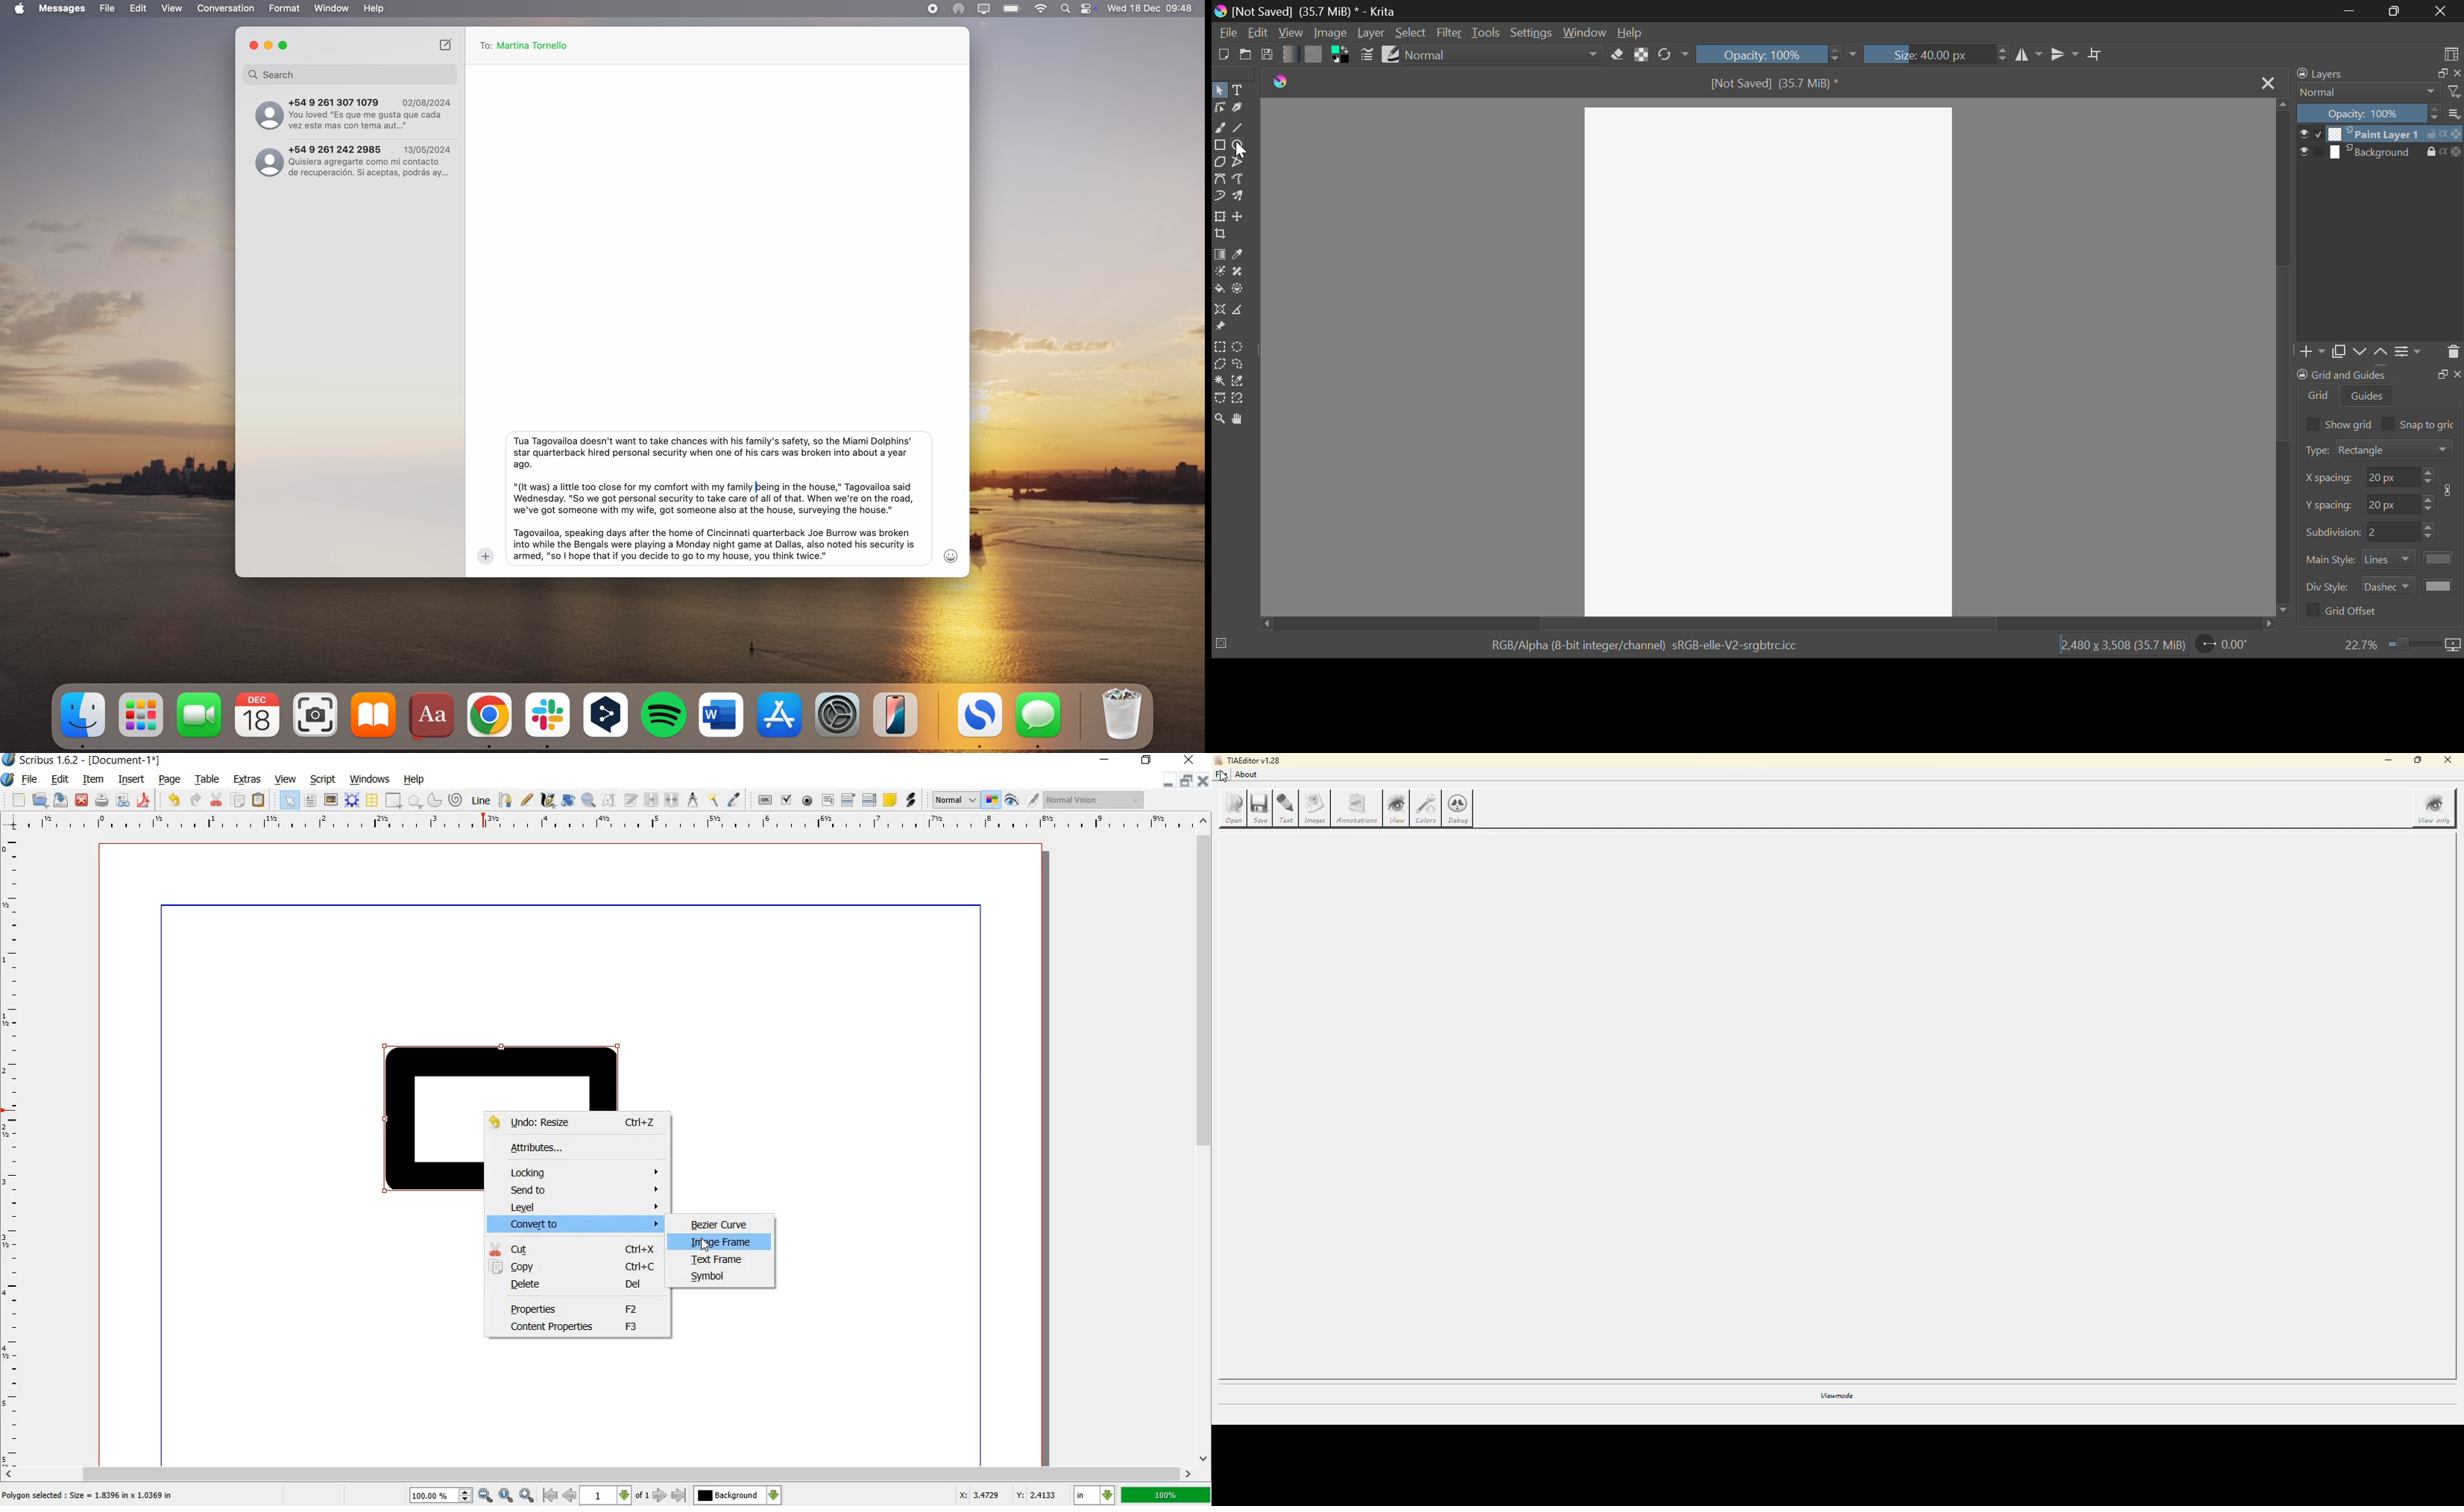  Describe the element at coordinates (501, 1070) in the screenshot. I see `shape` at that location.